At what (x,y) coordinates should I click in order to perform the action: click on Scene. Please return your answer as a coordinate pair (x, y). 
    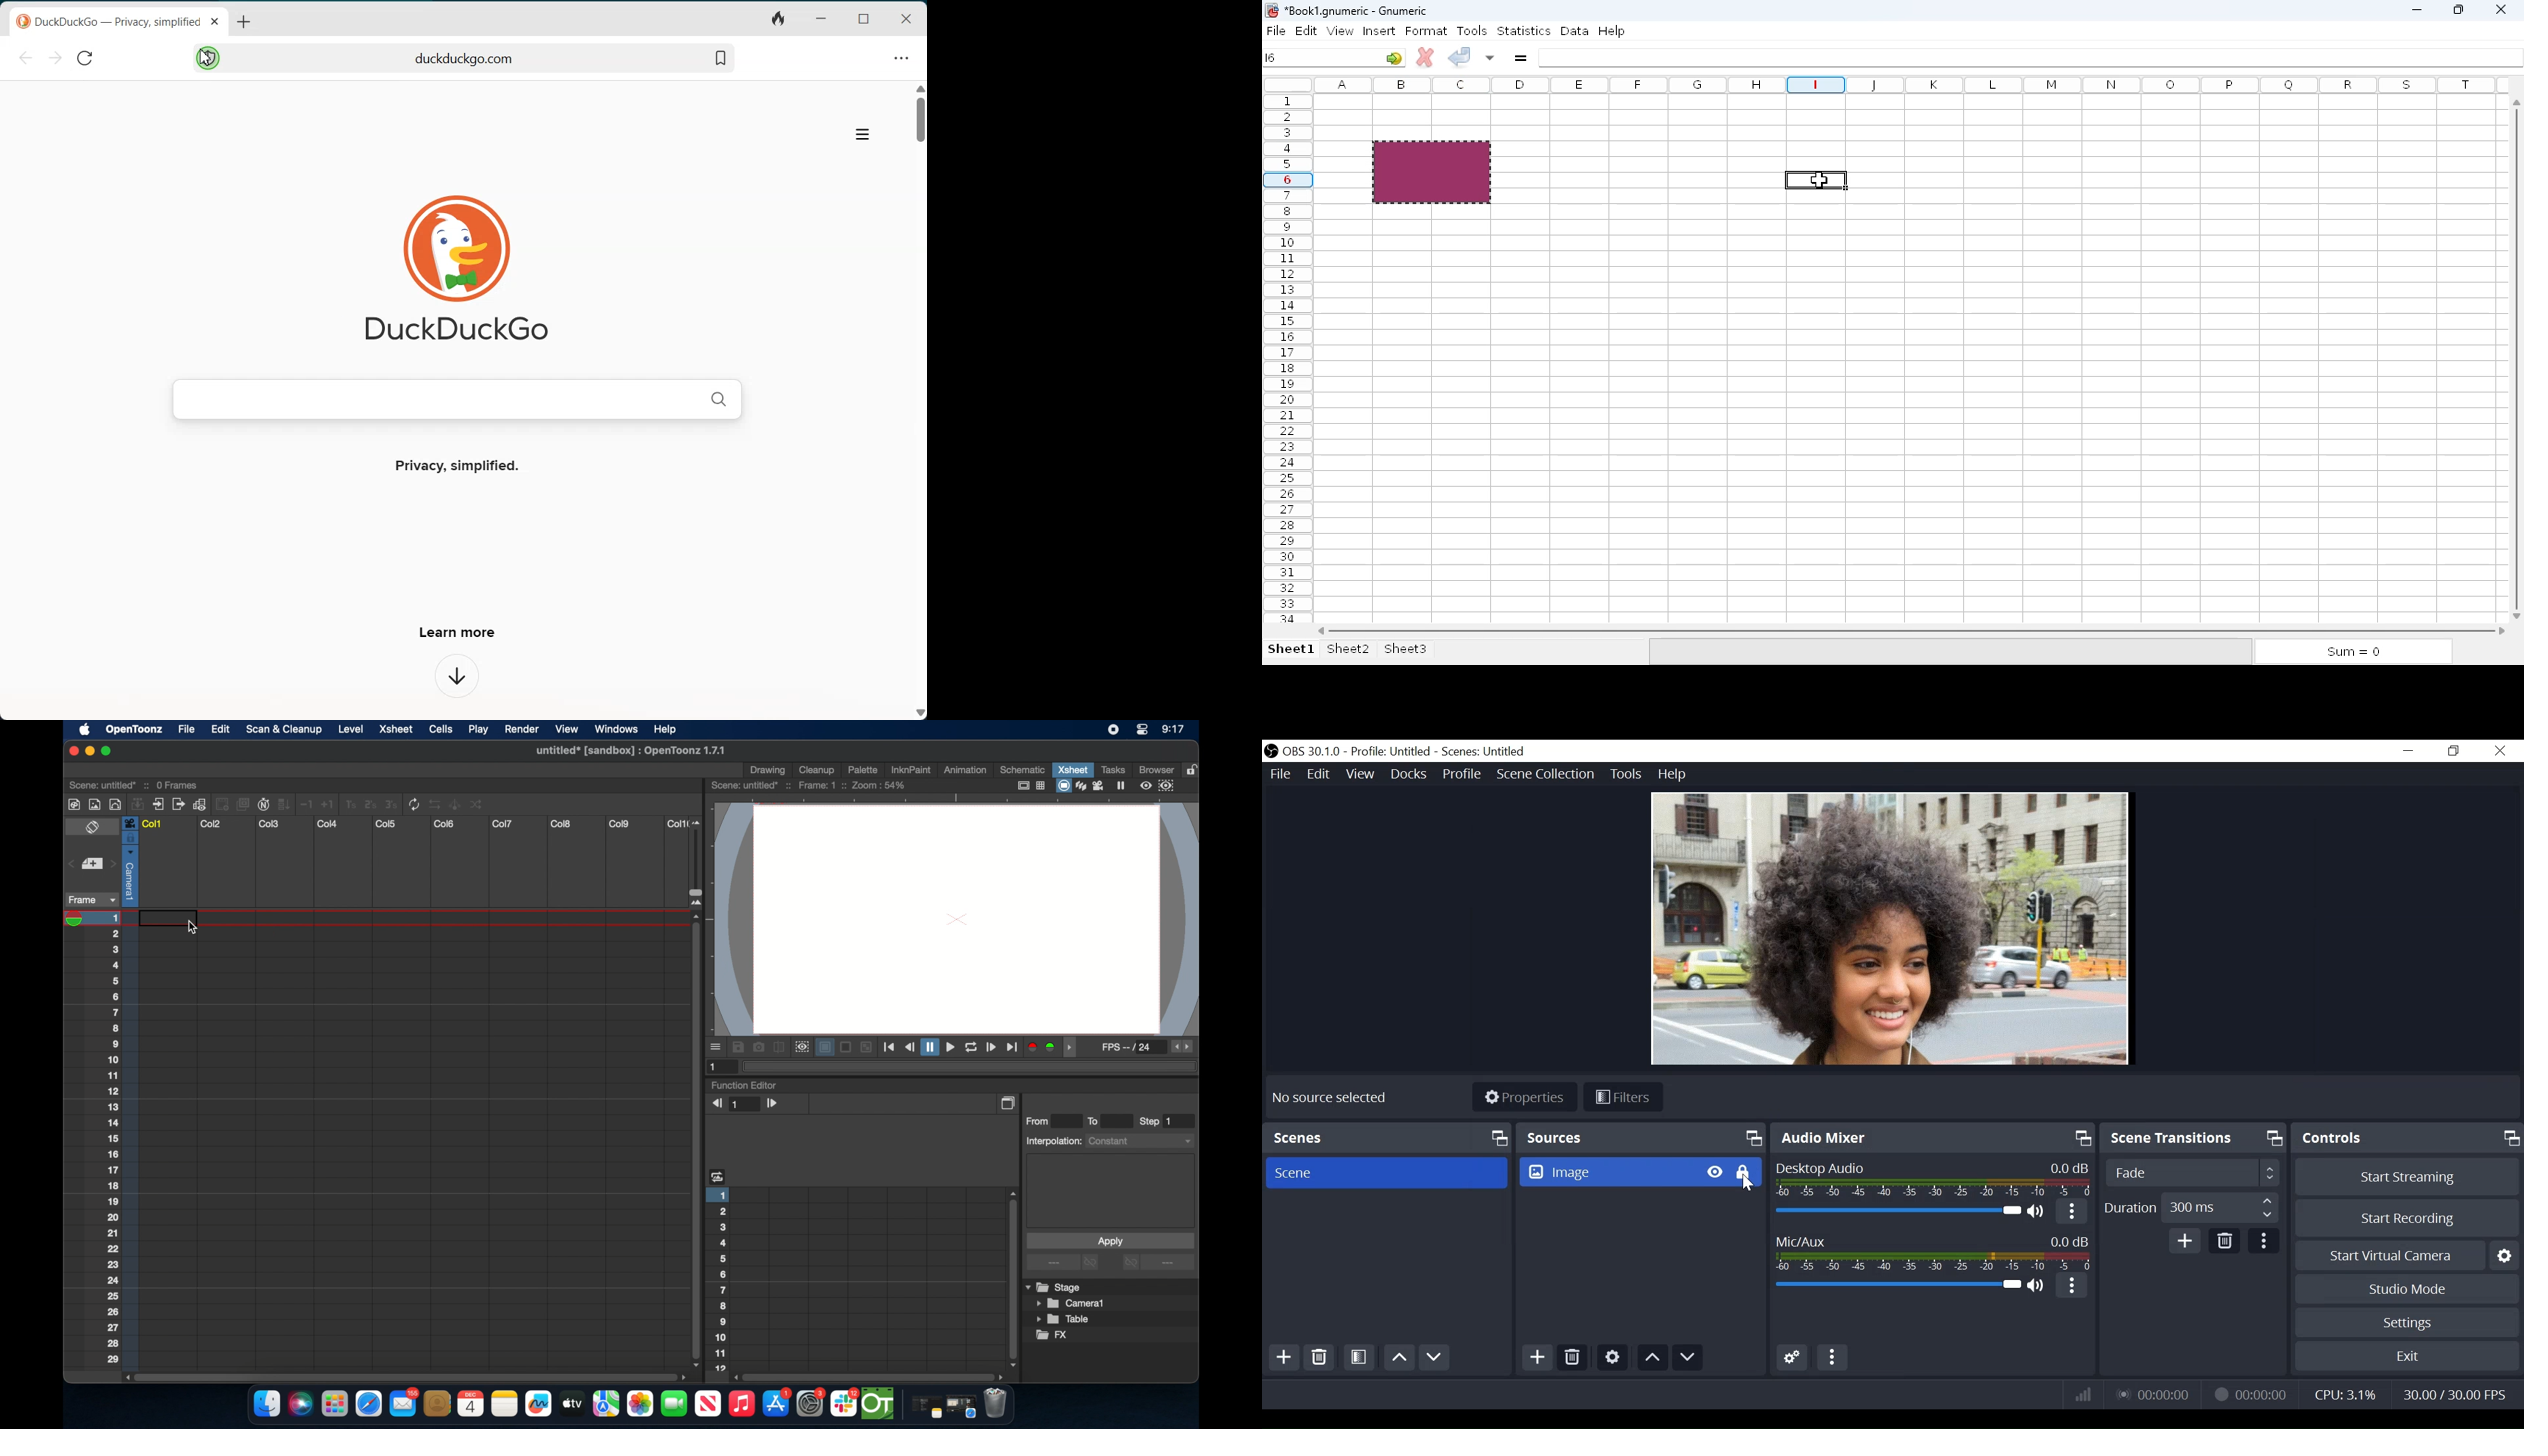
    Looking at the image, I should click on (1386, 1173).